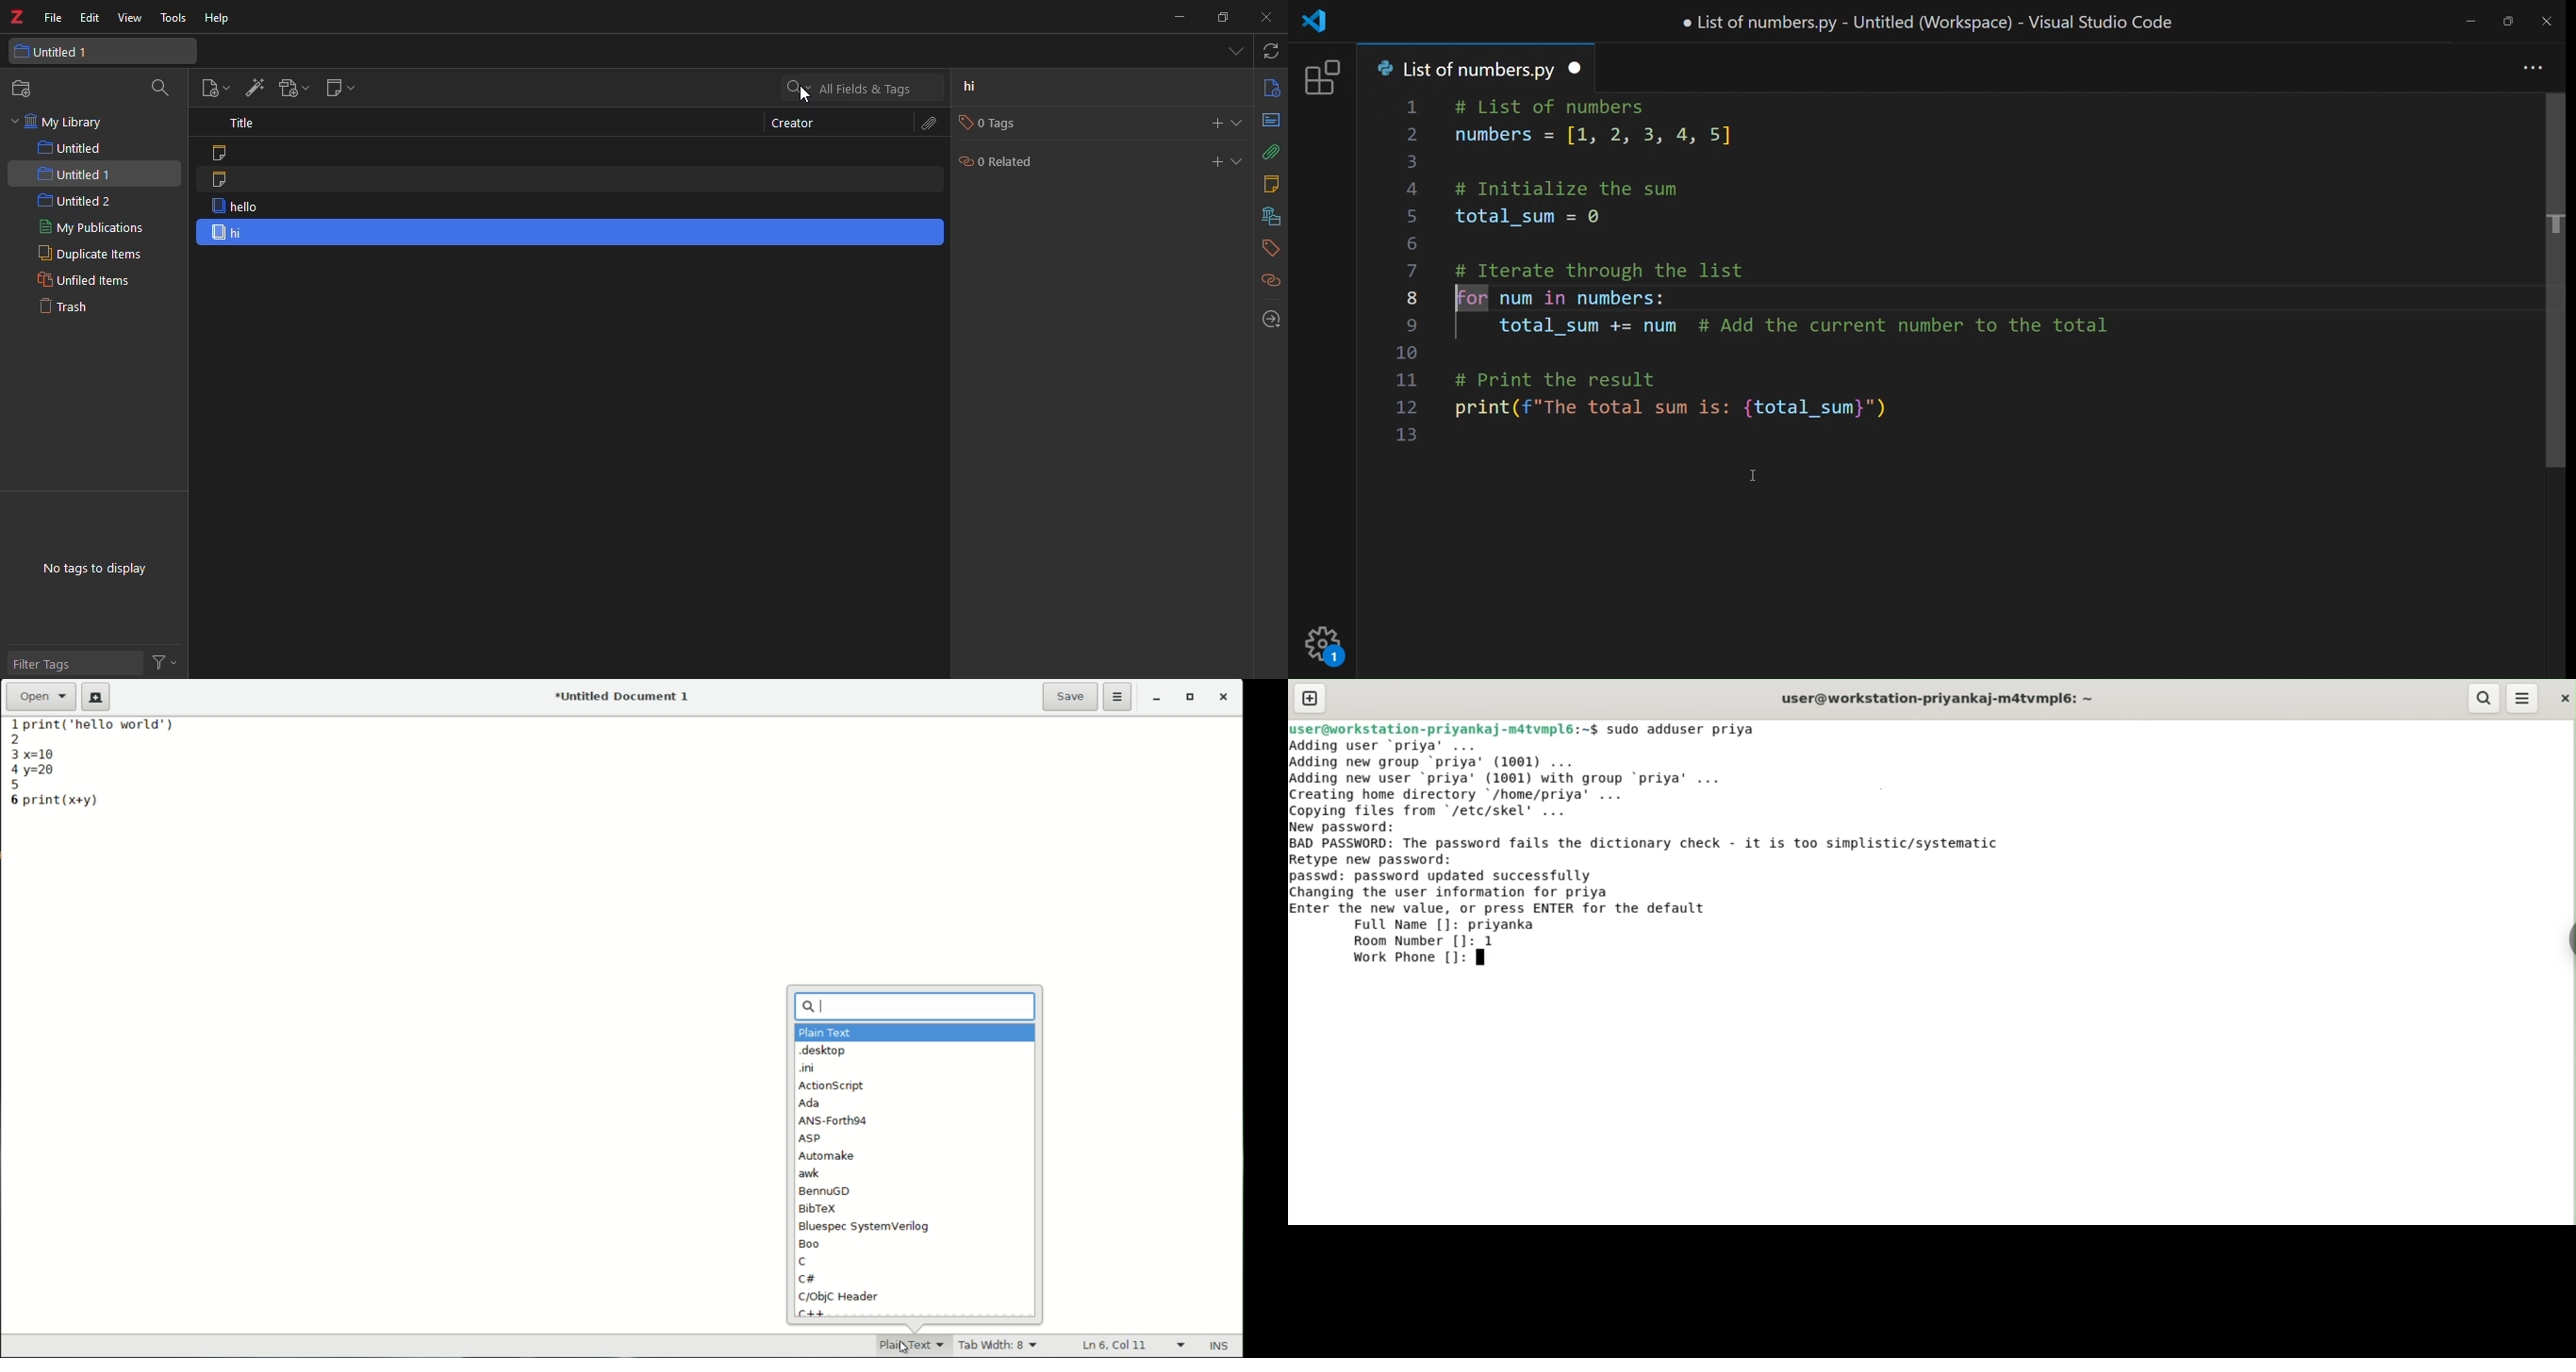  I want to click on hi, so click(971, 87).